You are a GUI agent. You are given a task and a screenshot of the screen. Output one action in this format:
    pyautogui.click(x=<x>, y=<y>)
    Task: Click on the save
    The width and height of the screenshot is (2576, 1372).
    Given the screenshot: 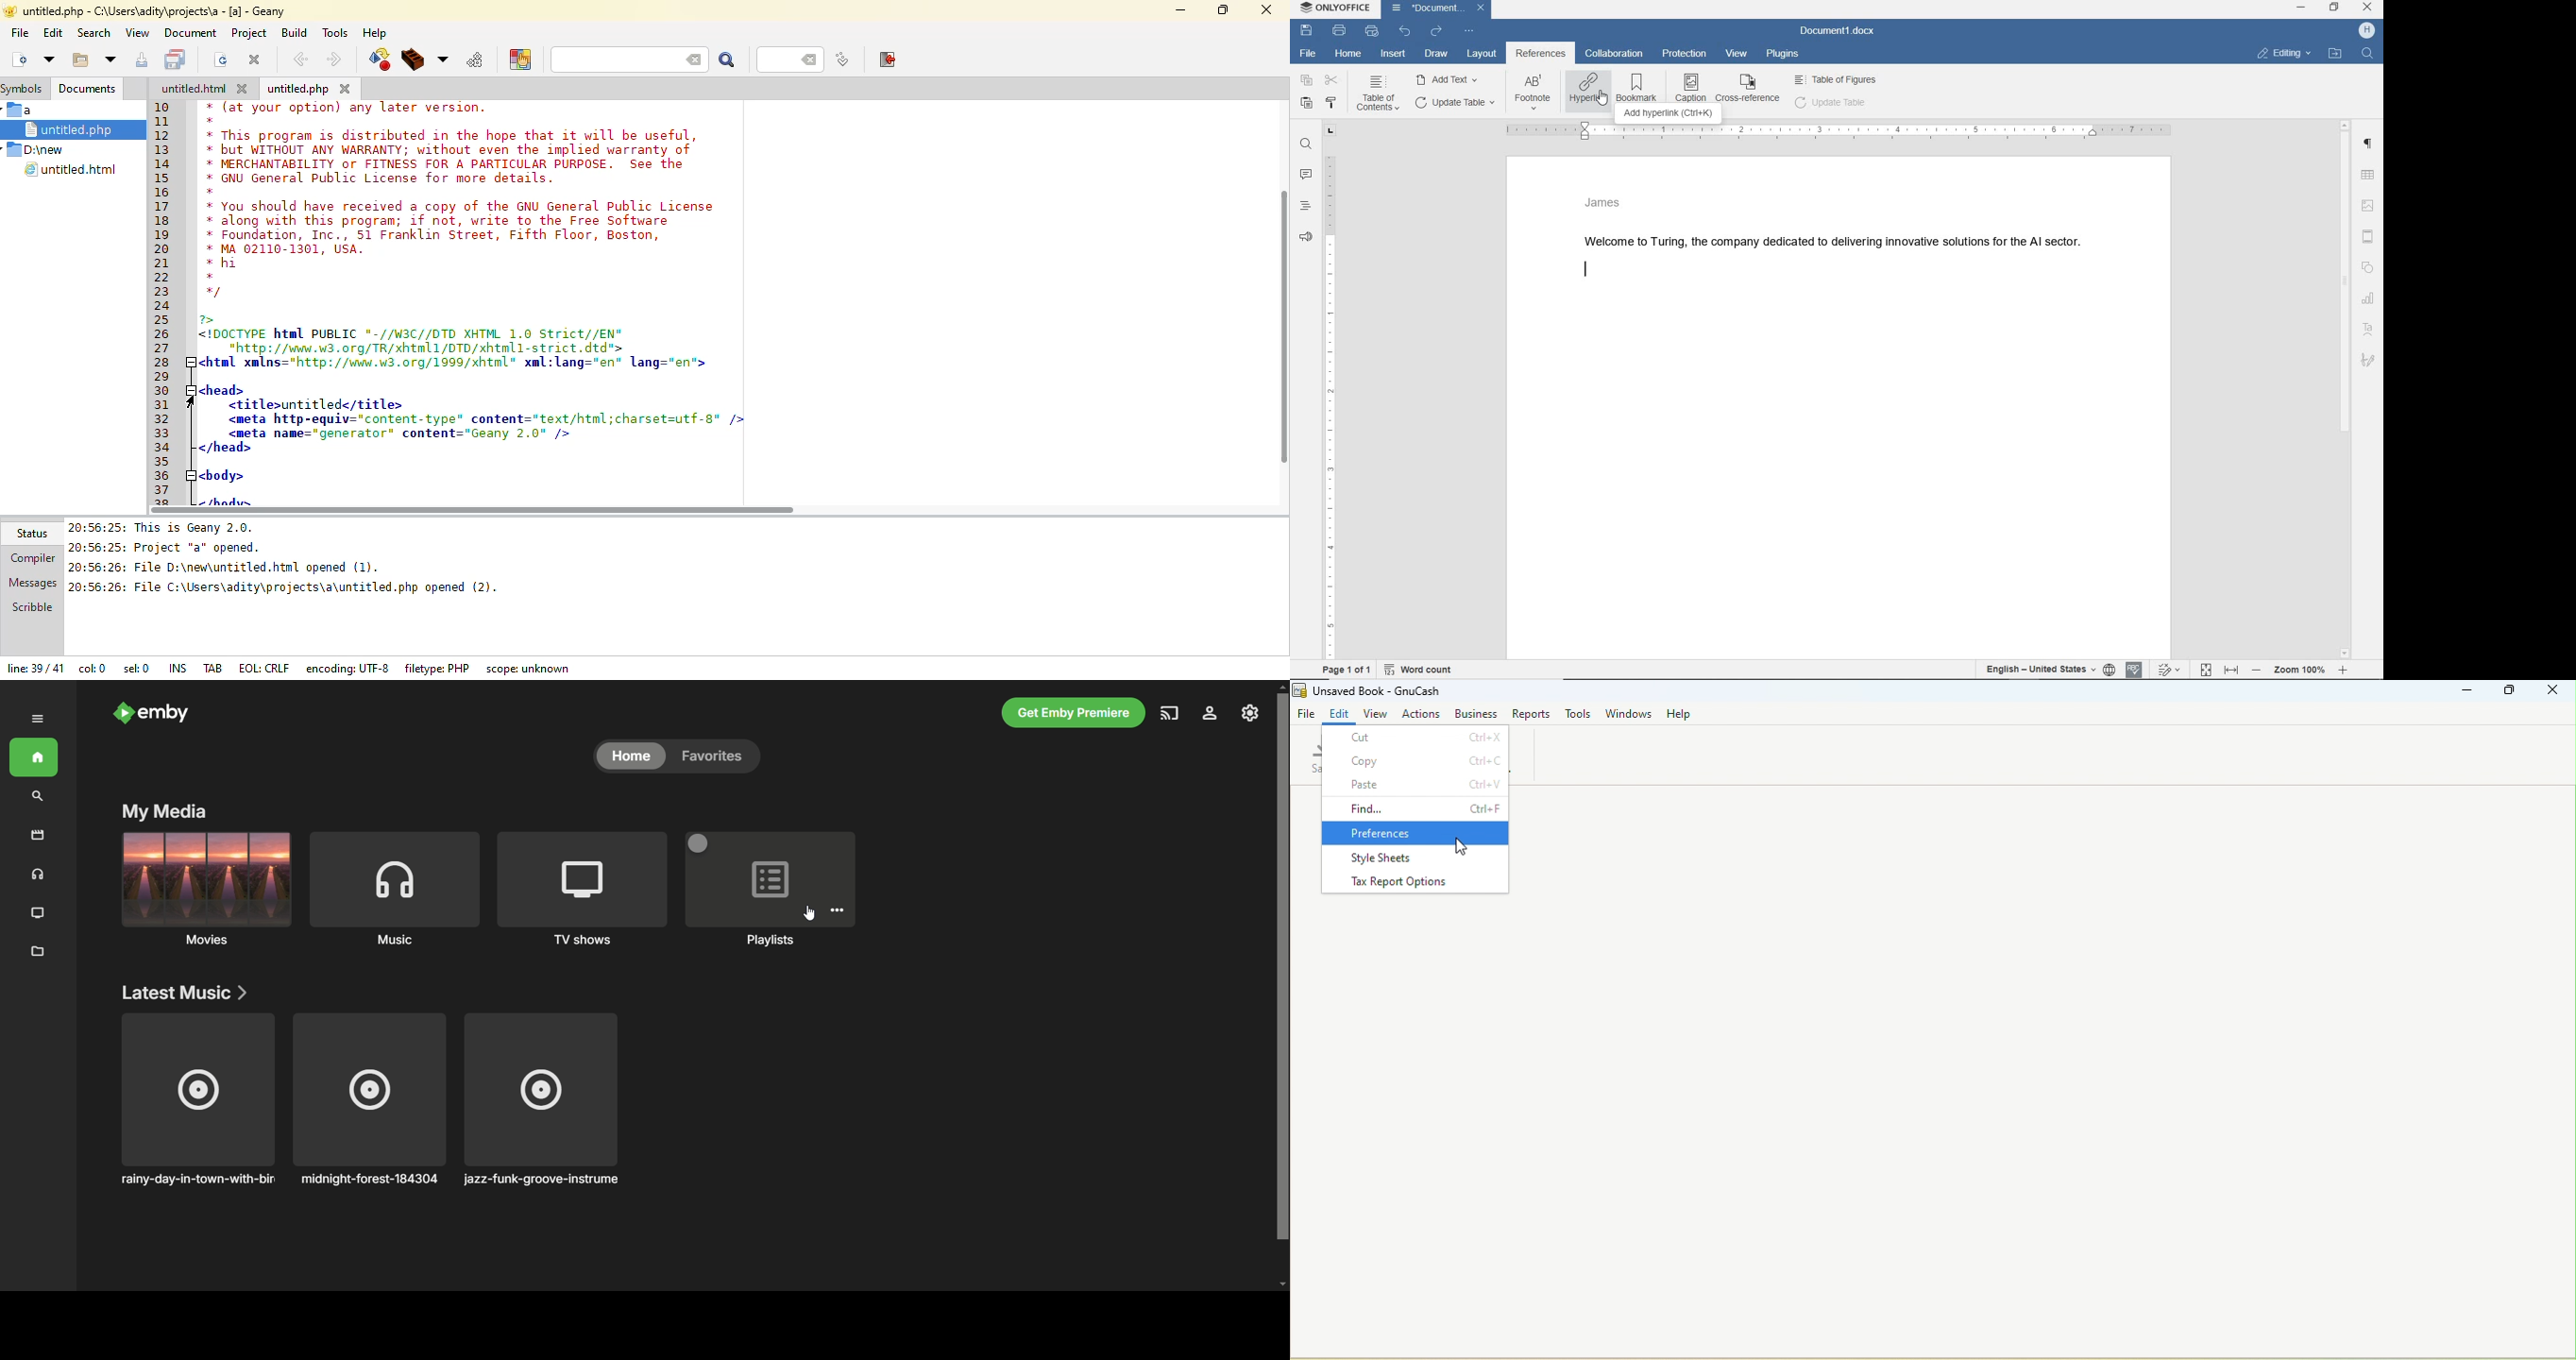 What is the action you would take?
    pyautogui.click(x=142, y=60)
    